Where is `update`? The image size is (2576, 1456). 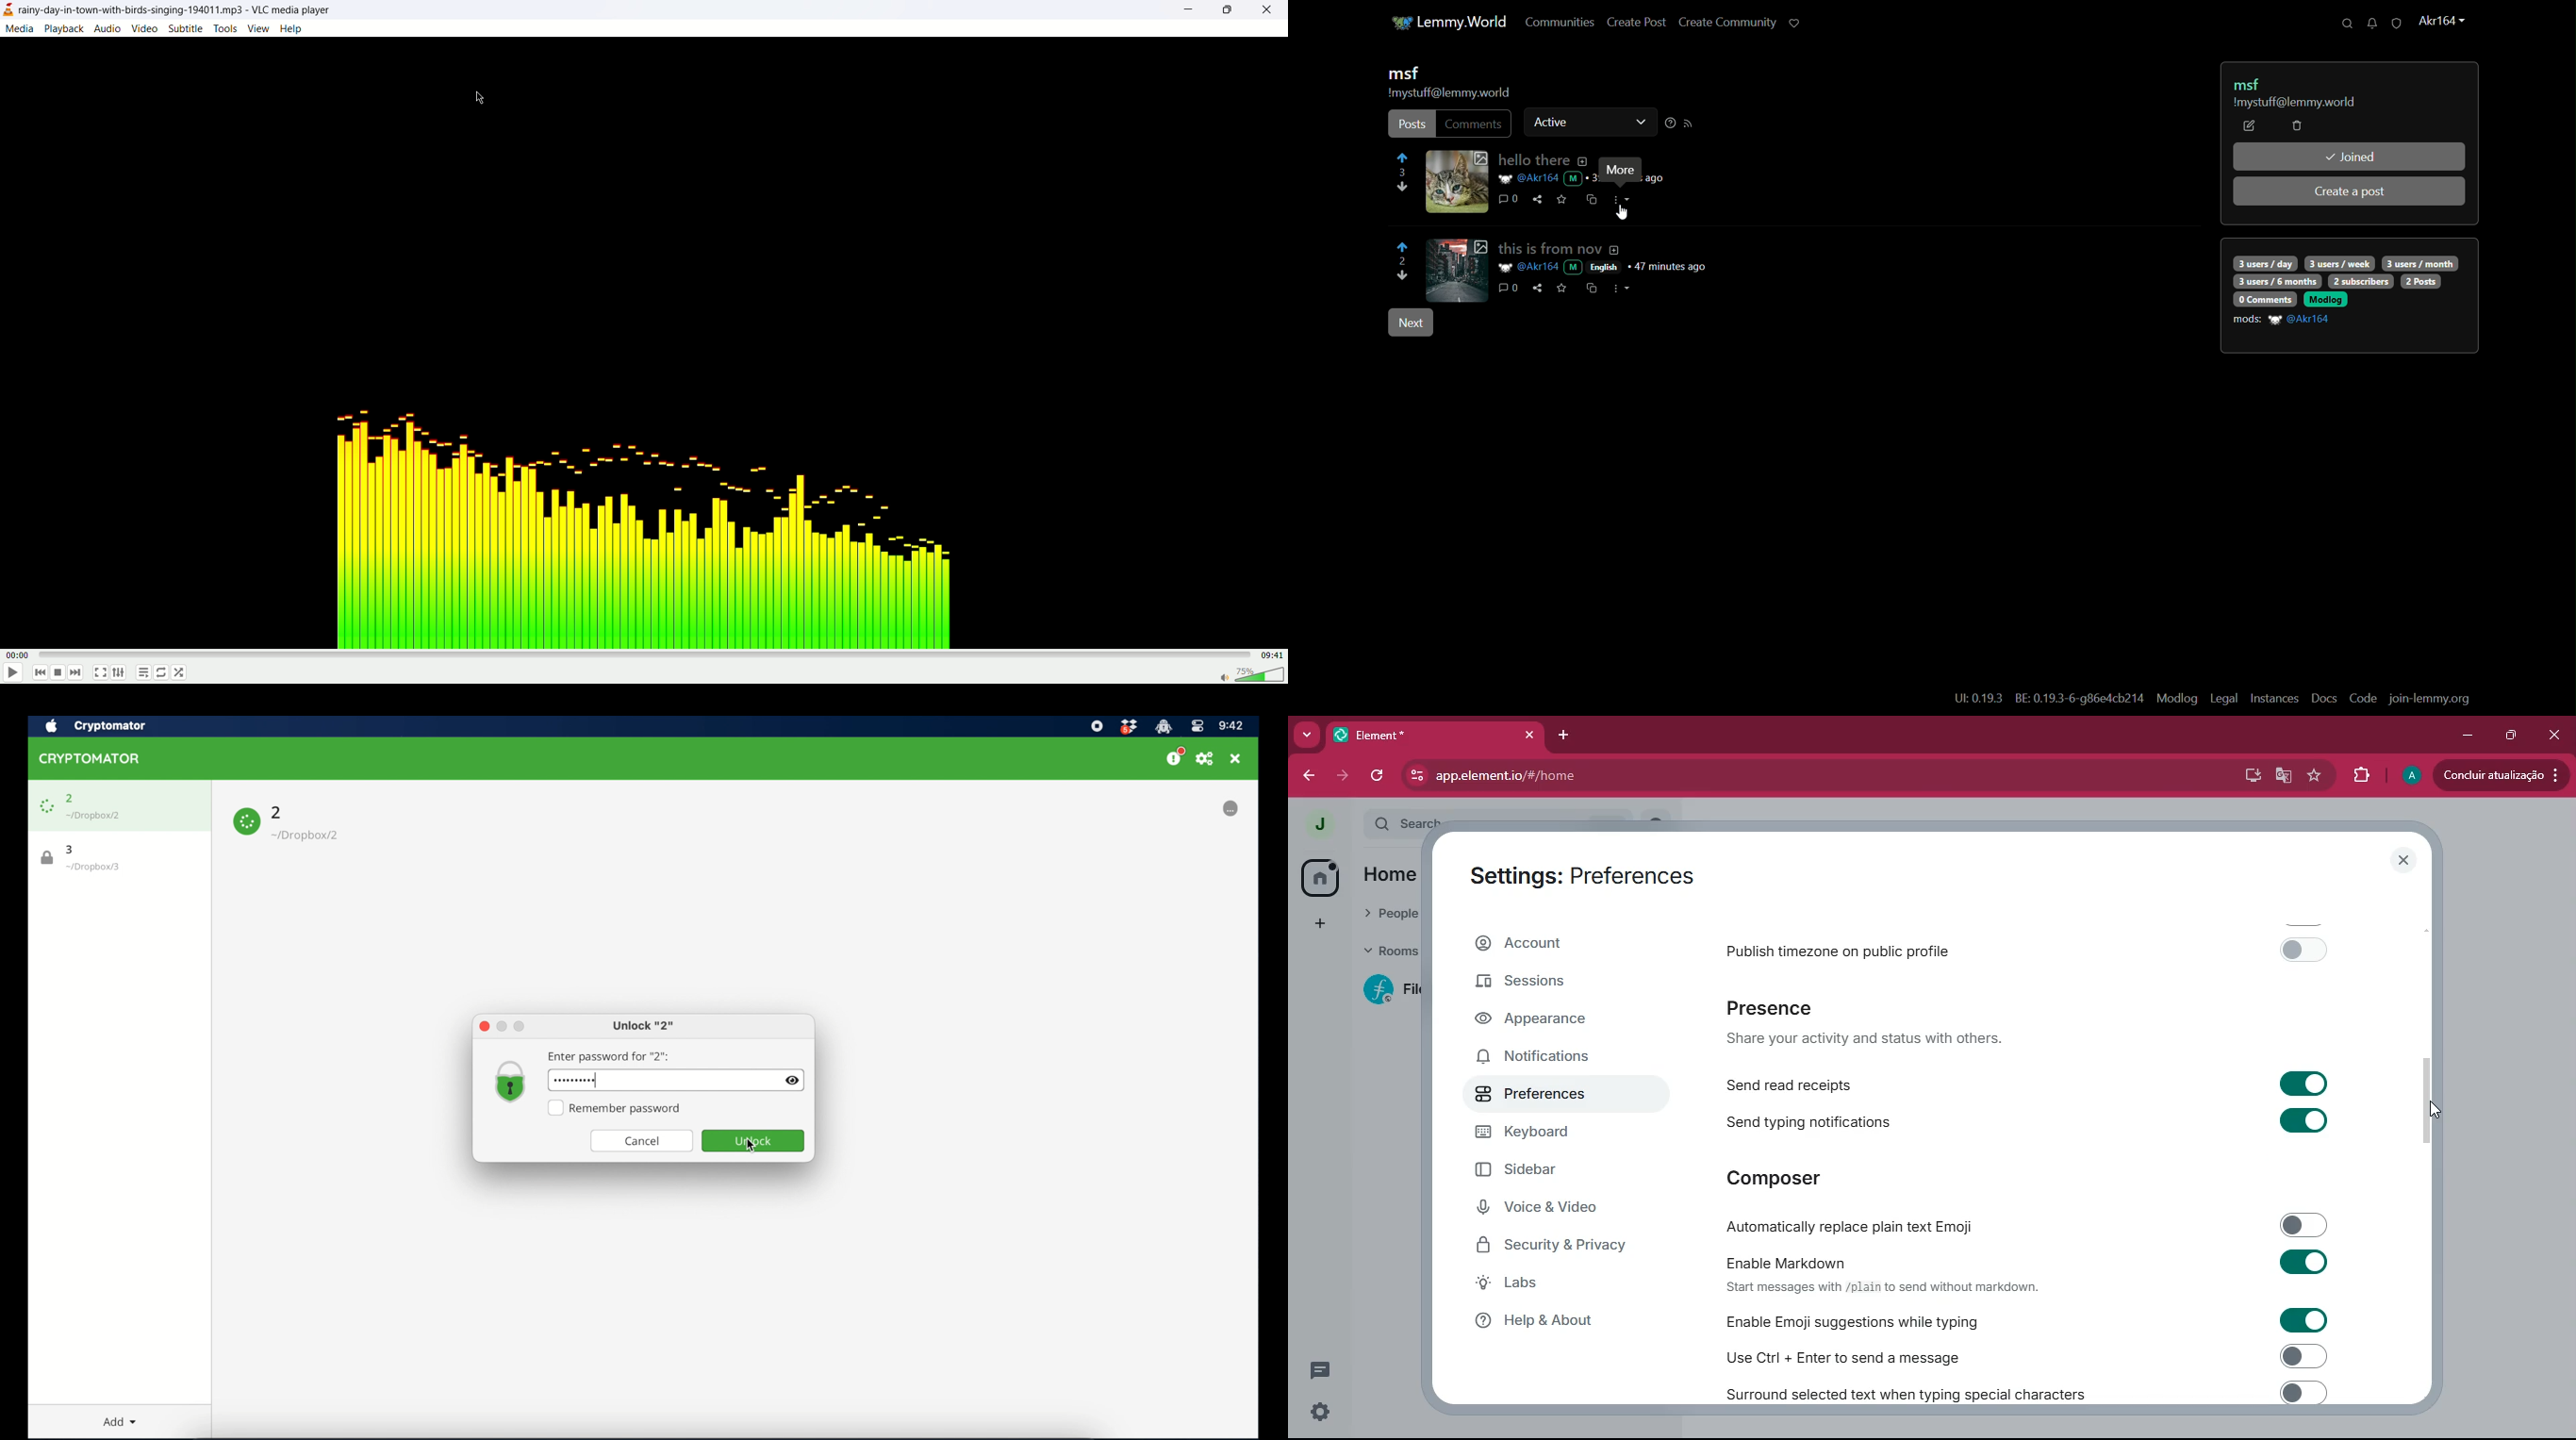 update is located at coordinates (2498, 775).